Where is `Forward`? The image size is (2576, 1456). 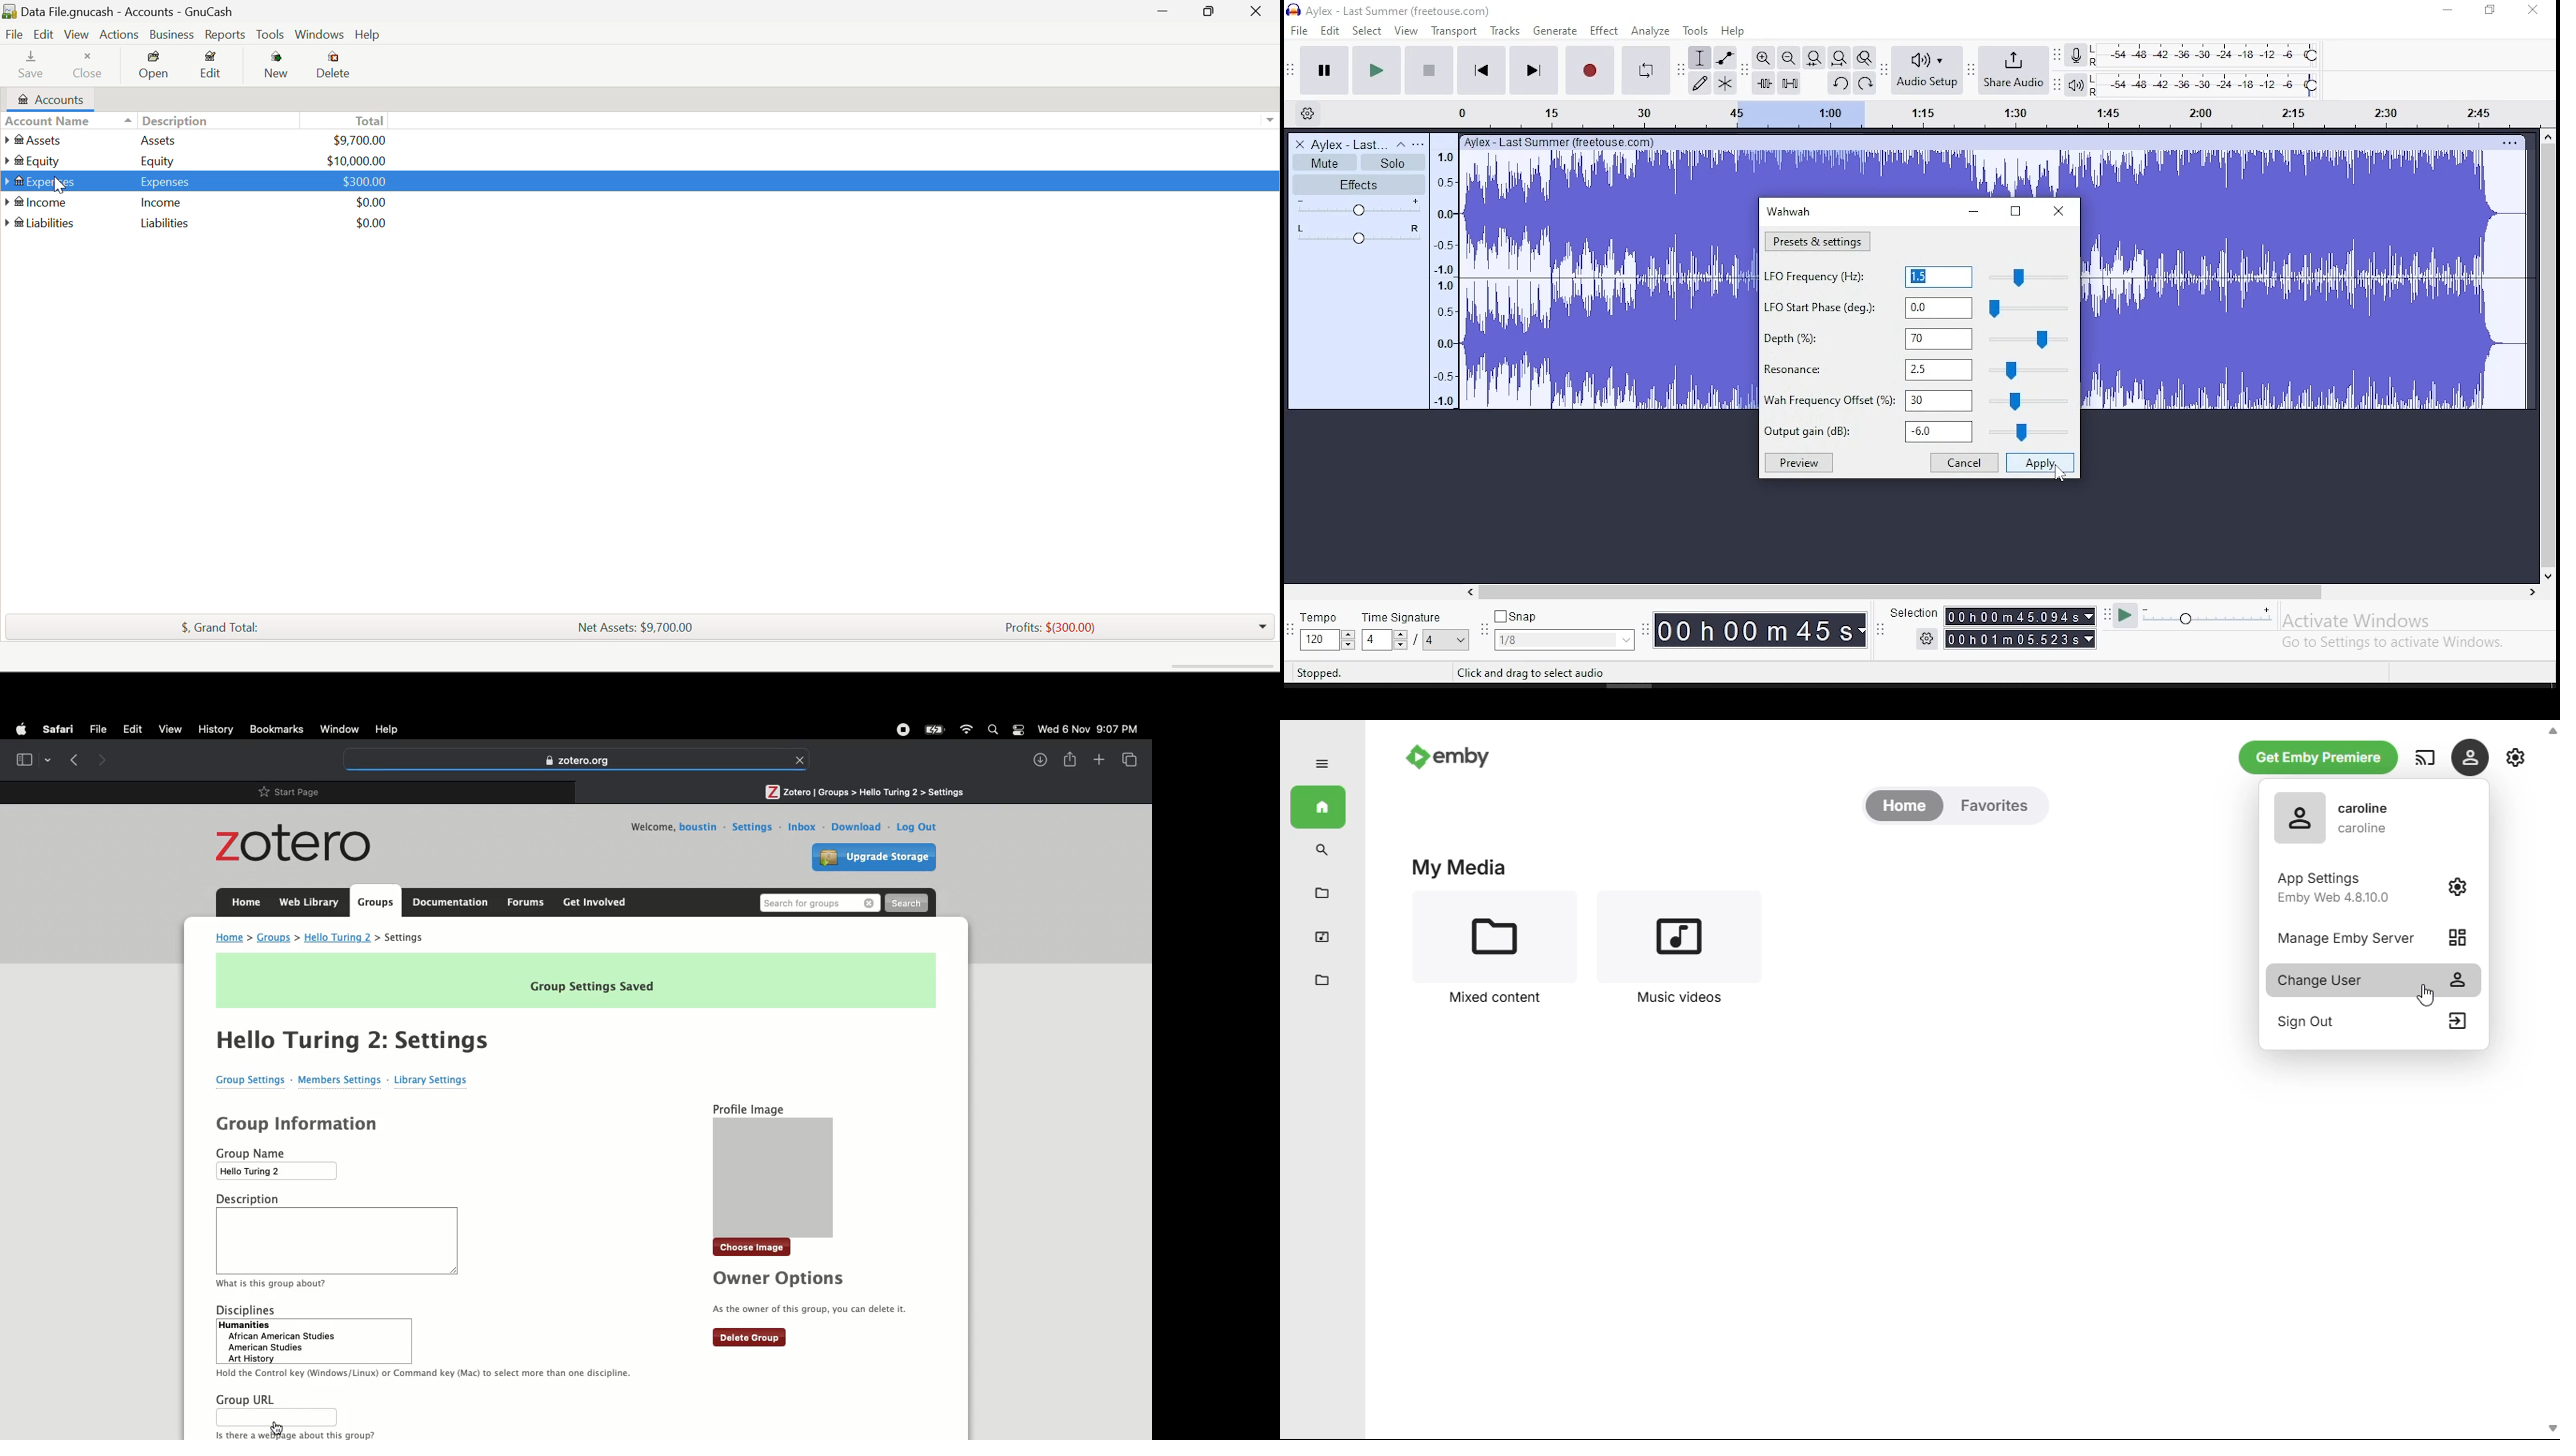 Forward is located at coordinates (102, 758).